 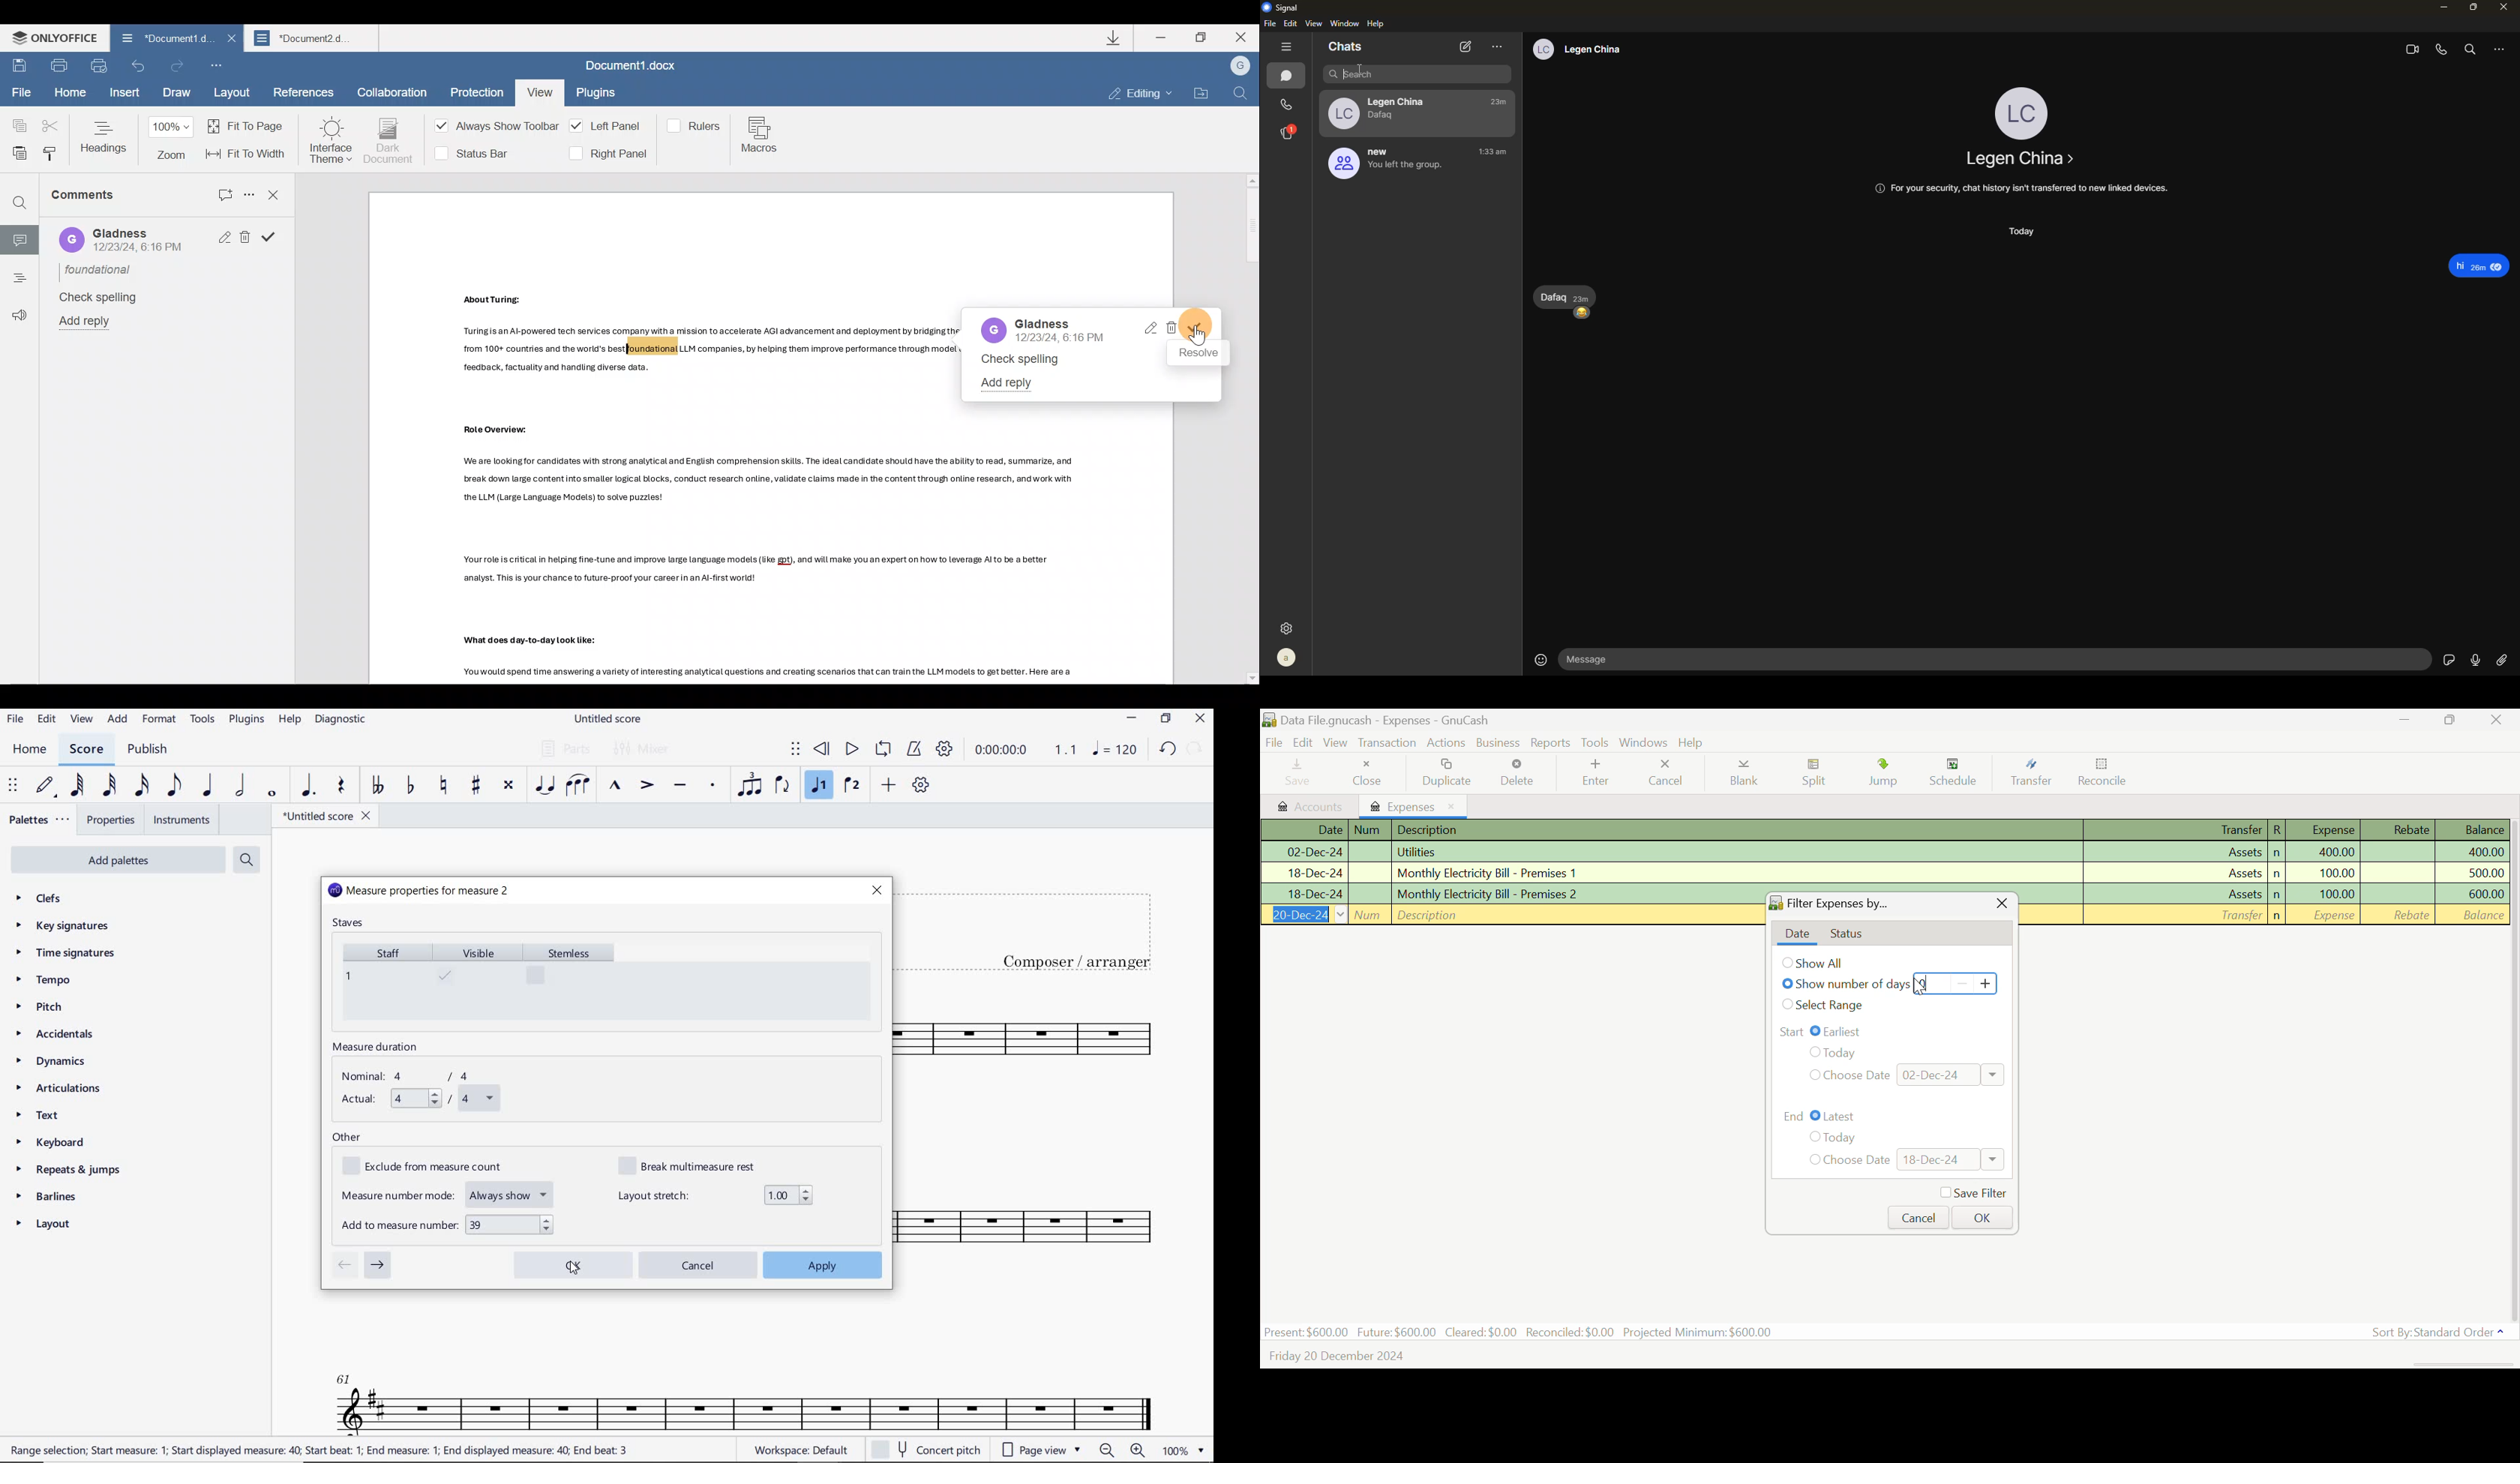 I want to click on Collaboration, so click(x=392, y=91).